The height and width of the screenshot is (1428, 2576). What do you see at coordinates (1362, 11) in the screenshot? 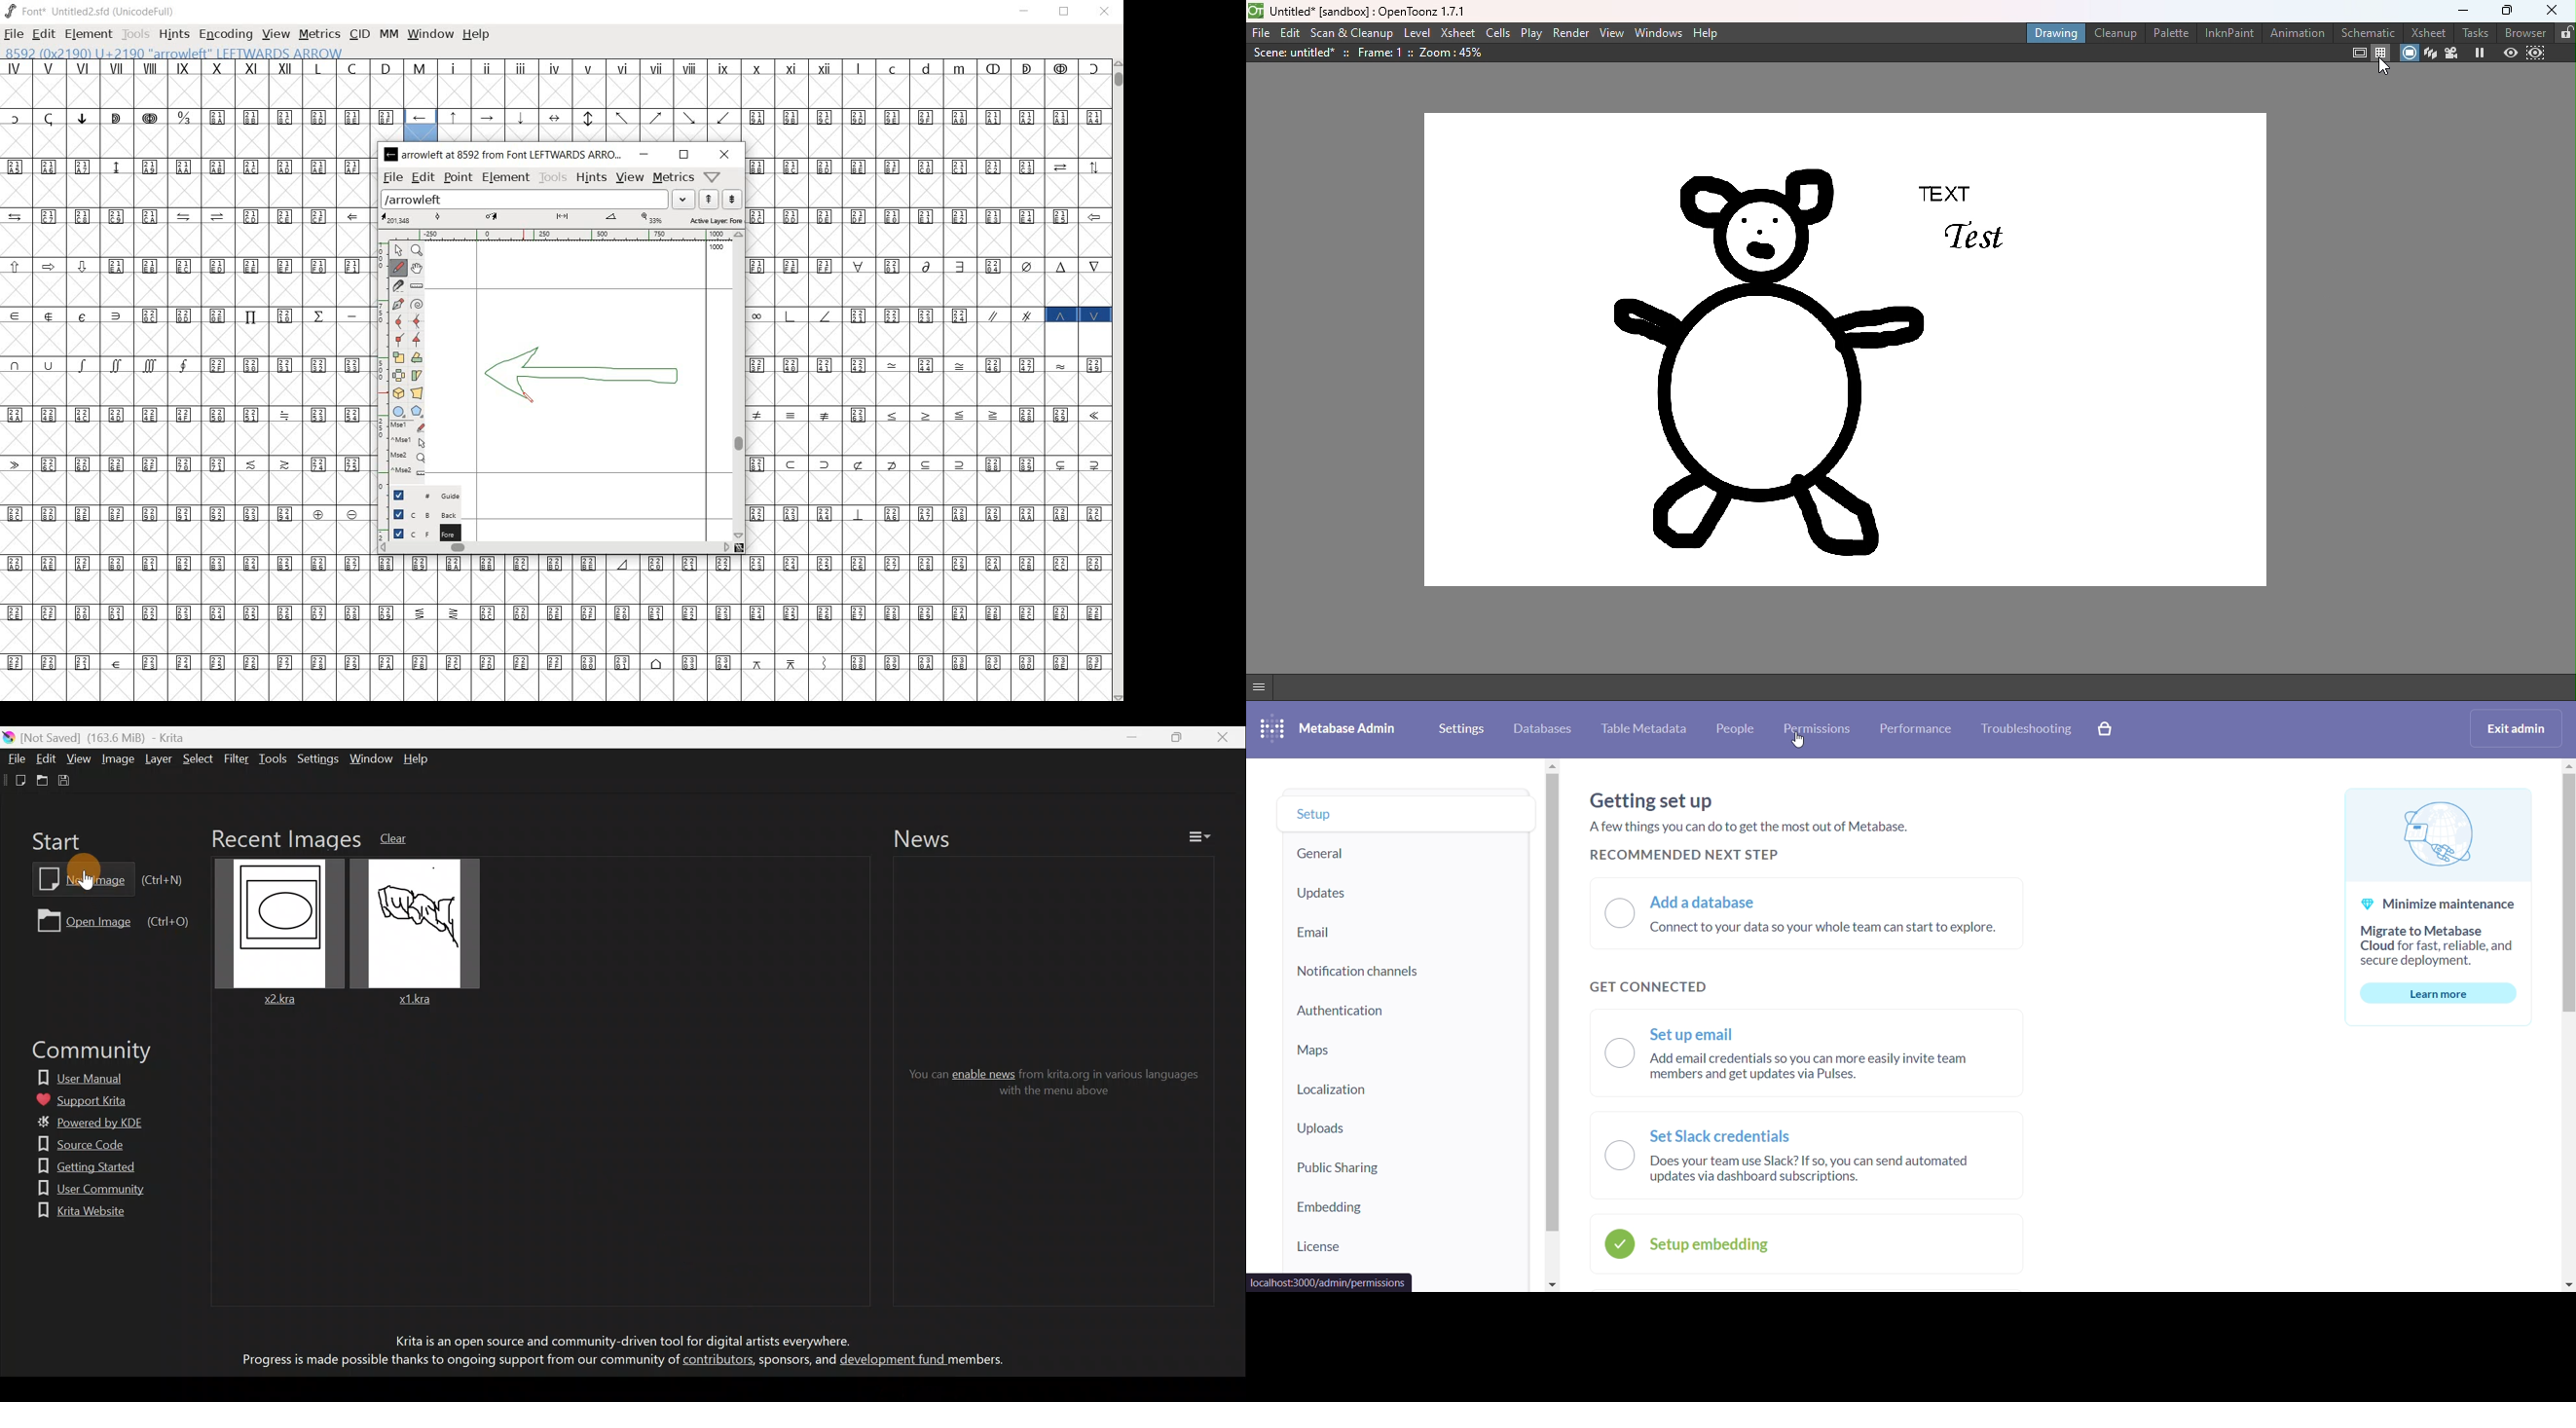
I see `File name` at bounding box center [1362, 11].